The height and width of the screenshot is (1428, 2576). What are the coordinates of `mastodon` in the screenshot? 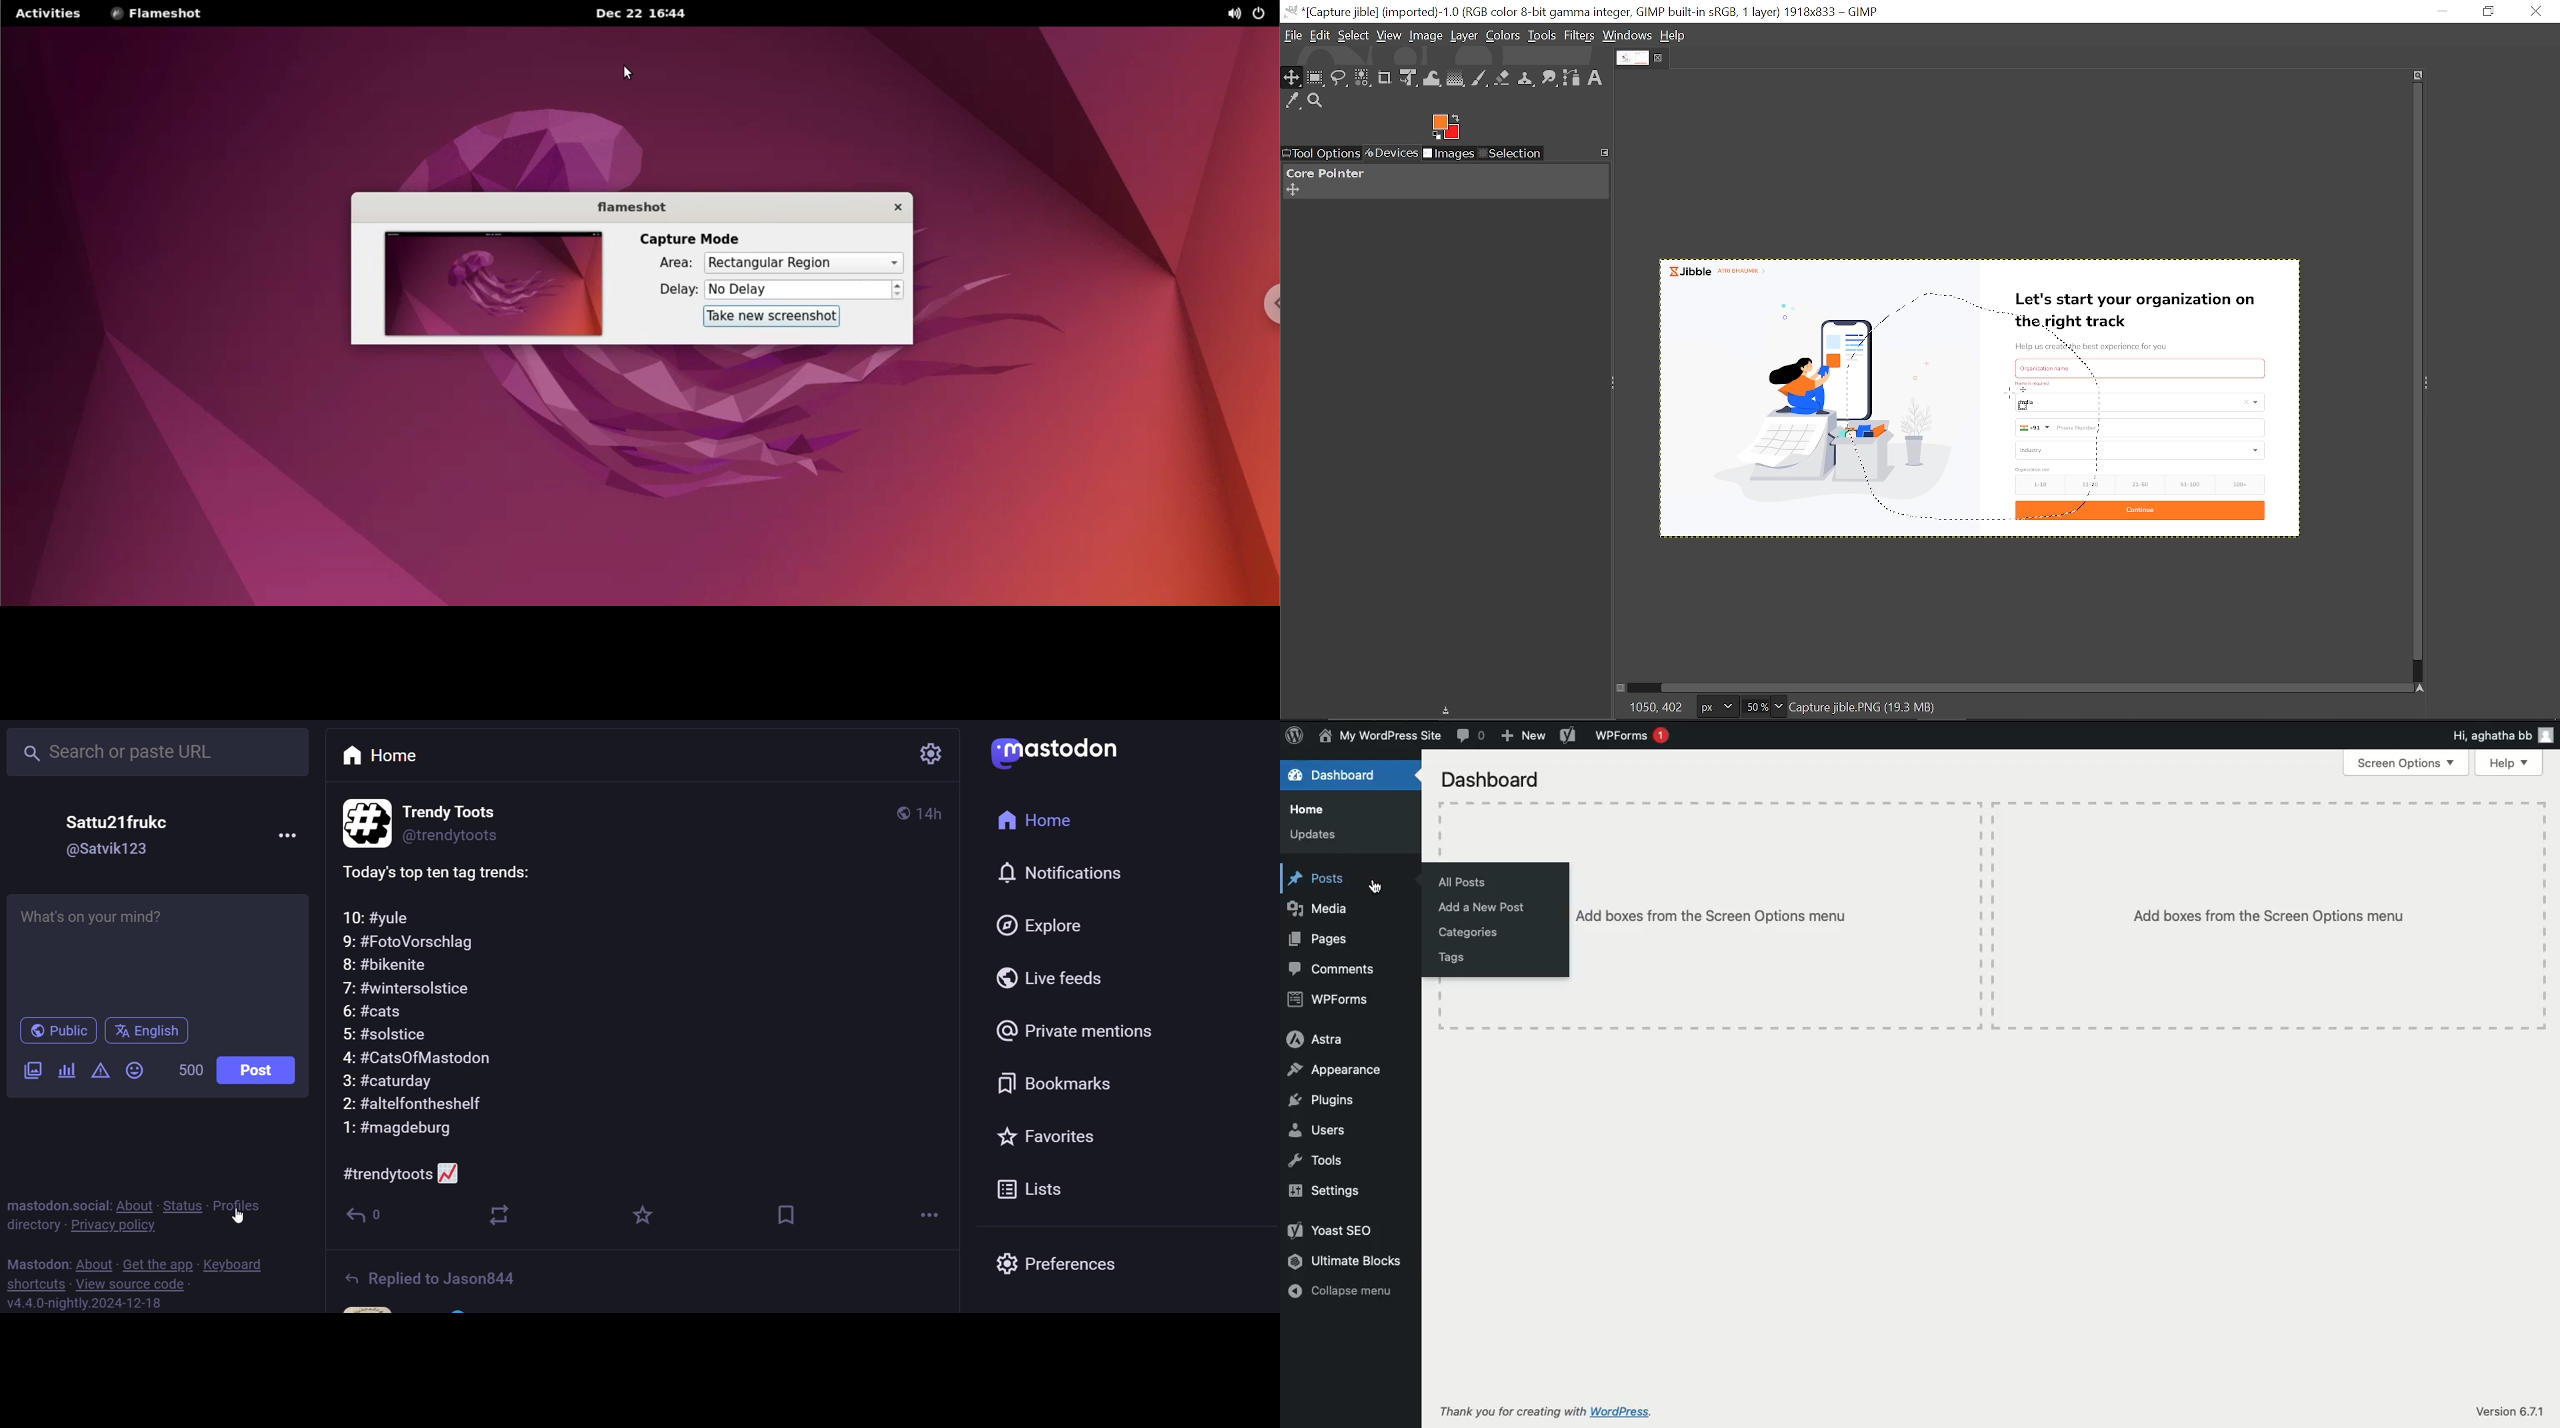 It's located at (37, 1265).